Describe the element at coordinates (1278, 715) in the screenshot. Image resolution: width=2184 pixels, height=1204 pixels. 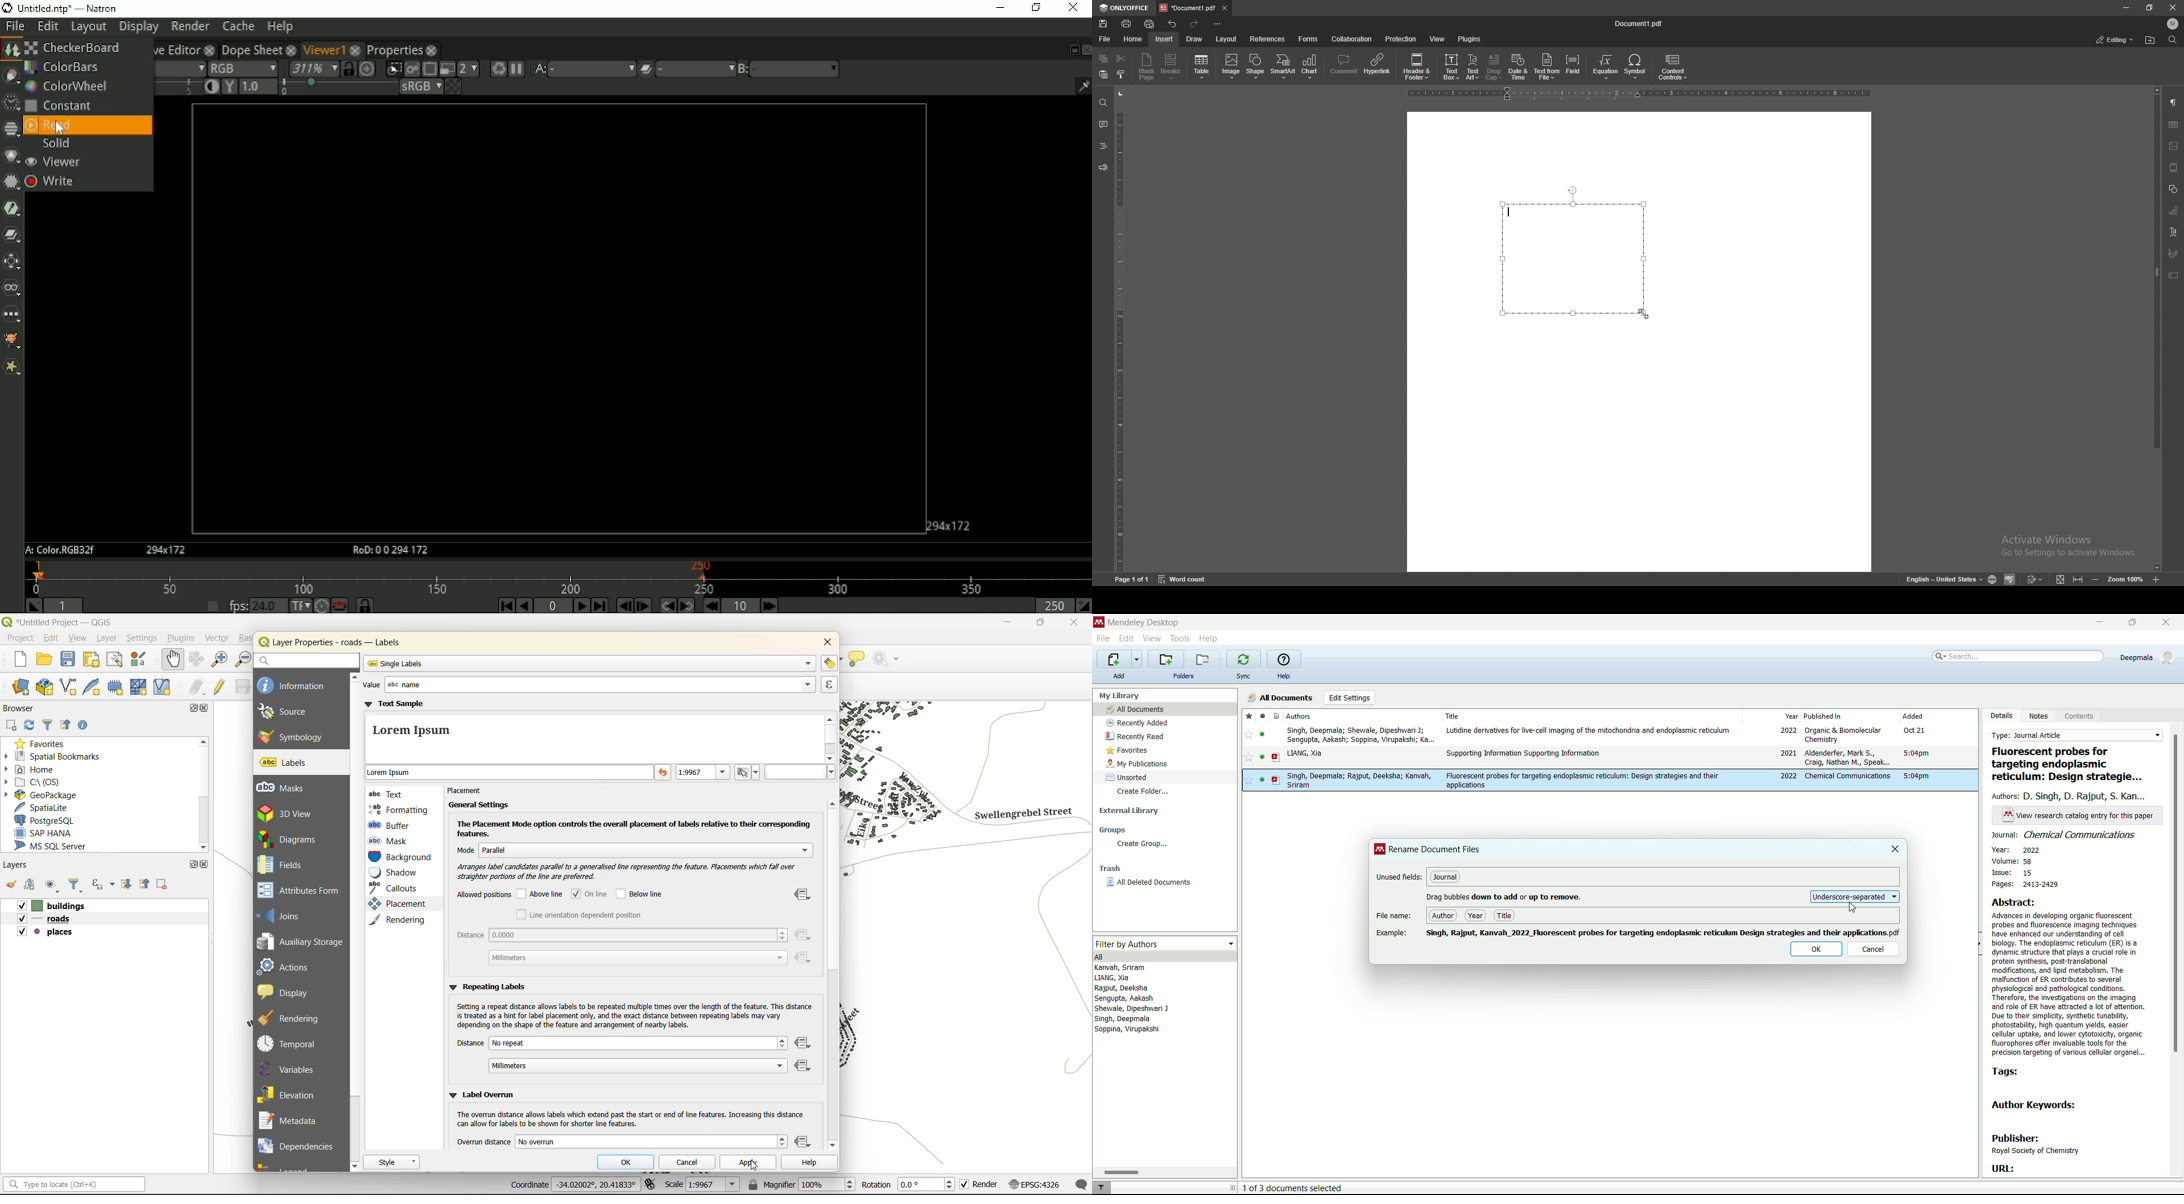
I see `document` at that location.